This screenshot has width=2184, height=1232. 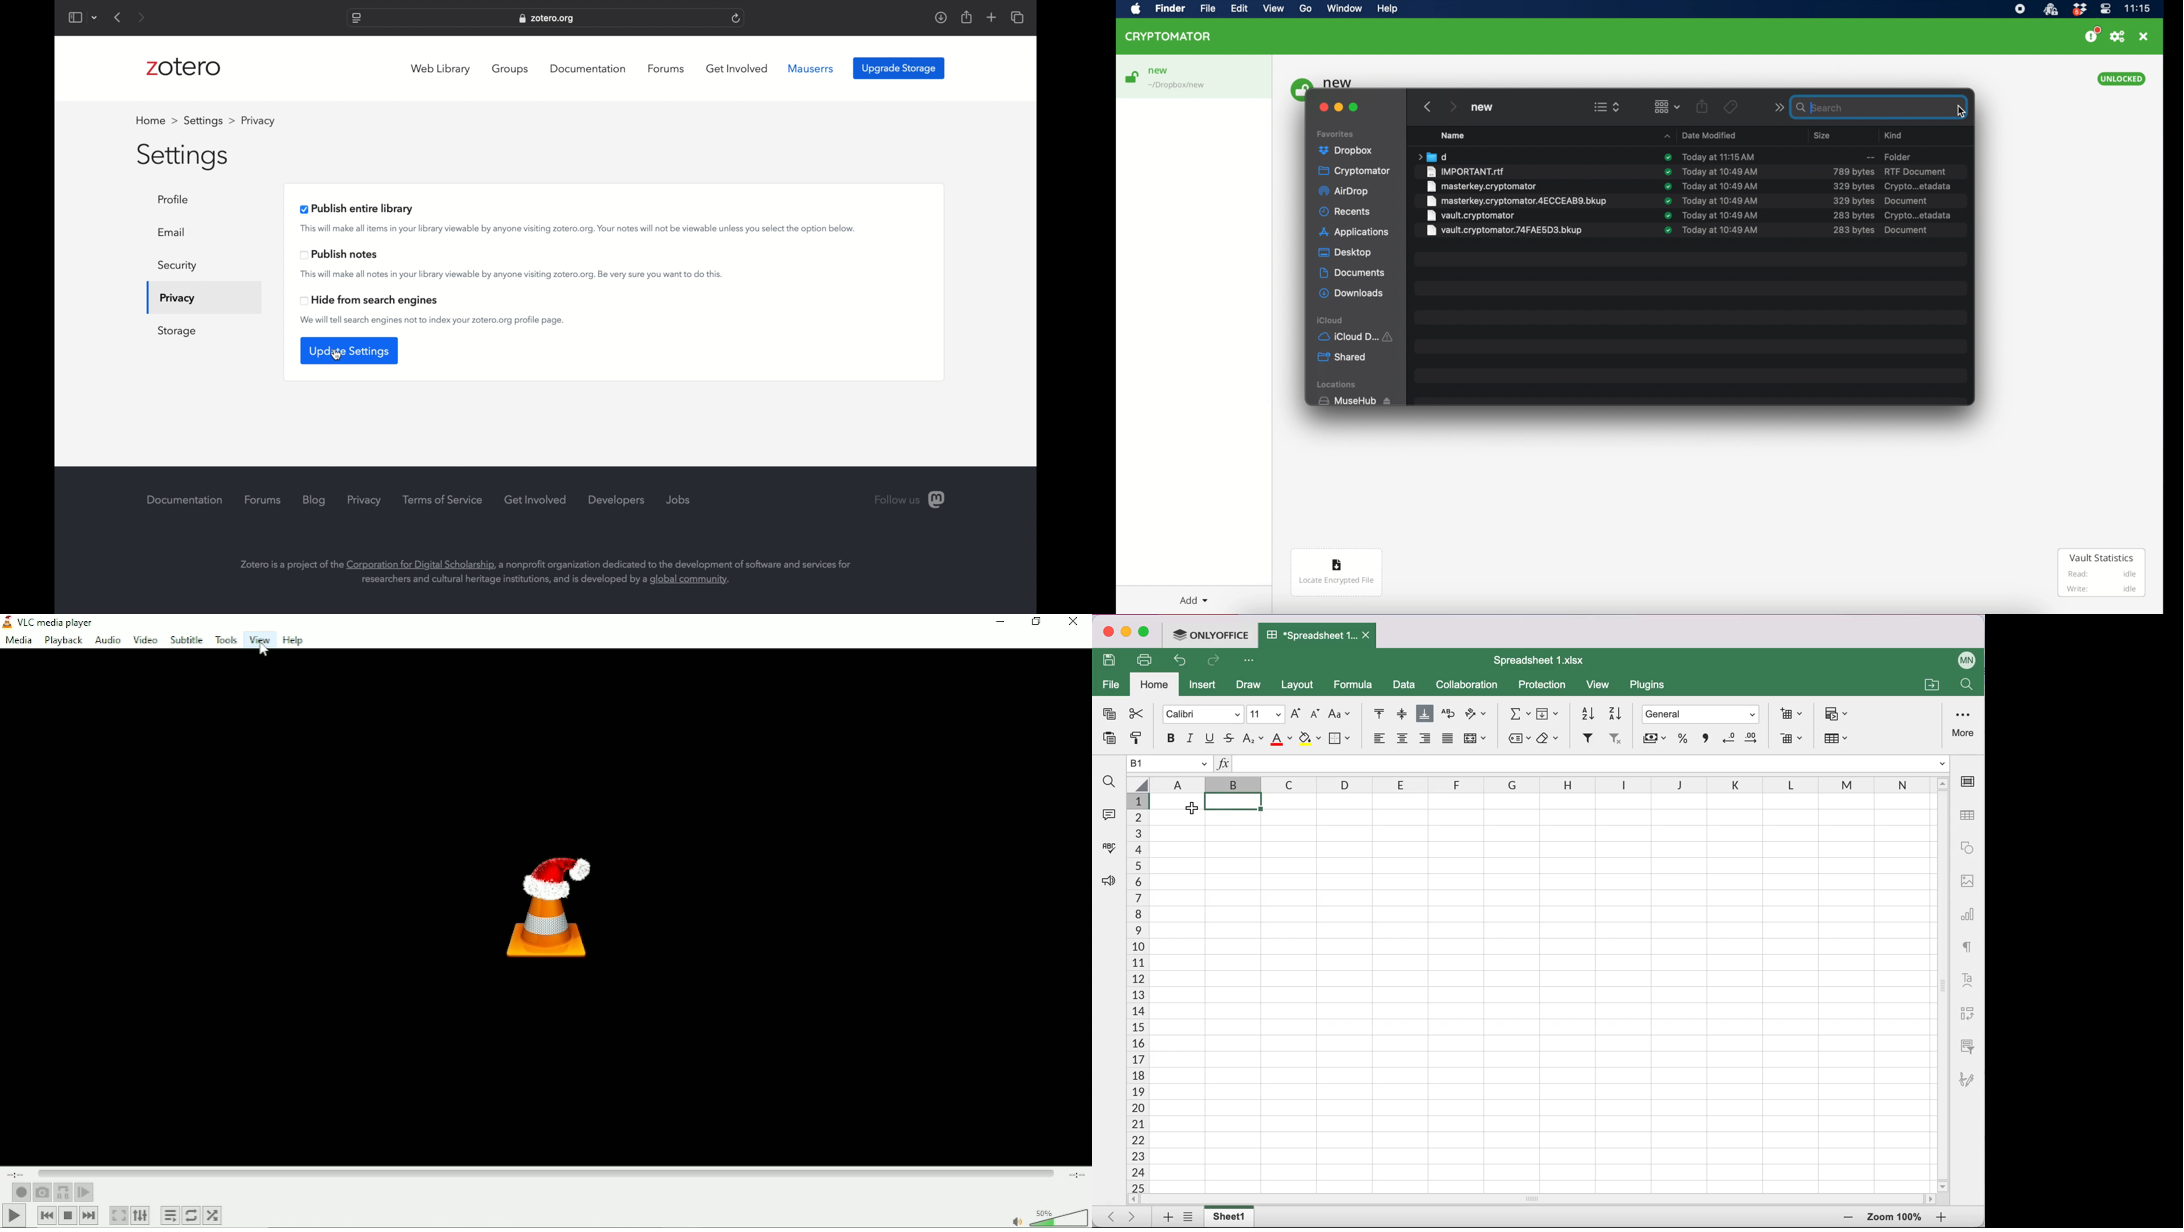 I want to click on Random, so click(x=212, y=1215).